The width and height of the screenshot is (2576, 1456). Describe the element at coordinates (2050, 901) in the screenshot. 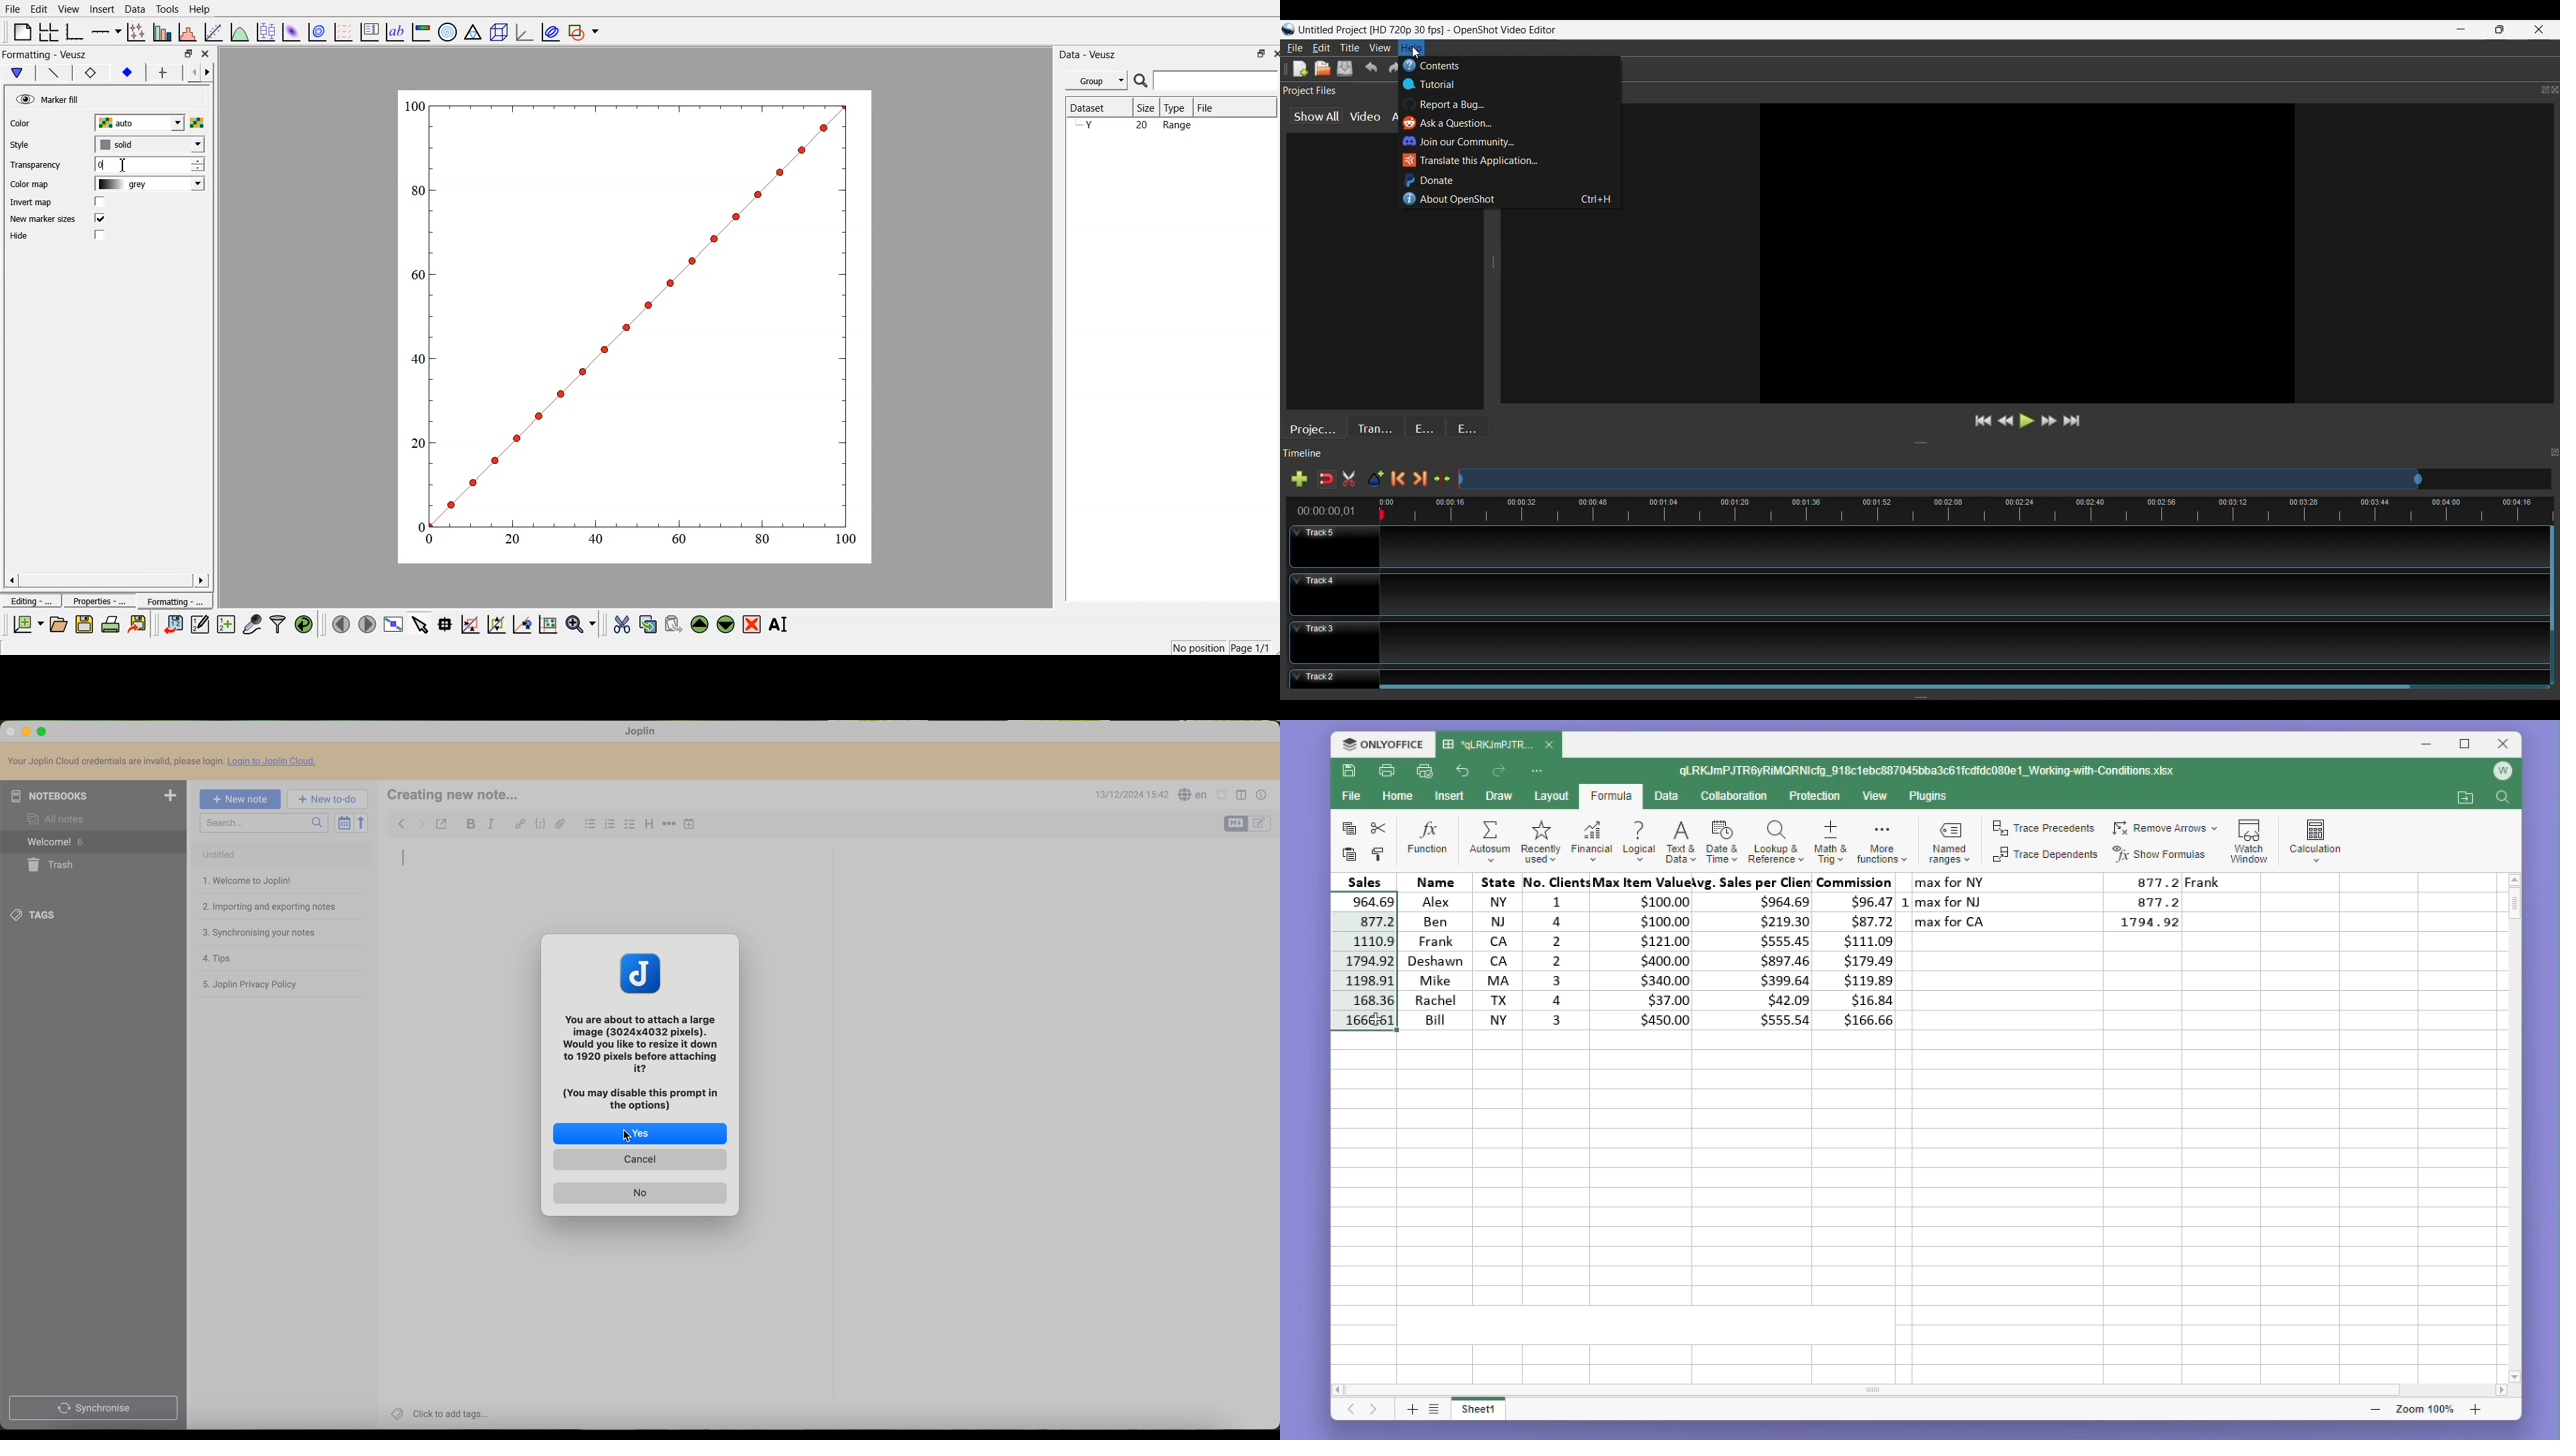

I see `max for NJ 877.2` at that location.